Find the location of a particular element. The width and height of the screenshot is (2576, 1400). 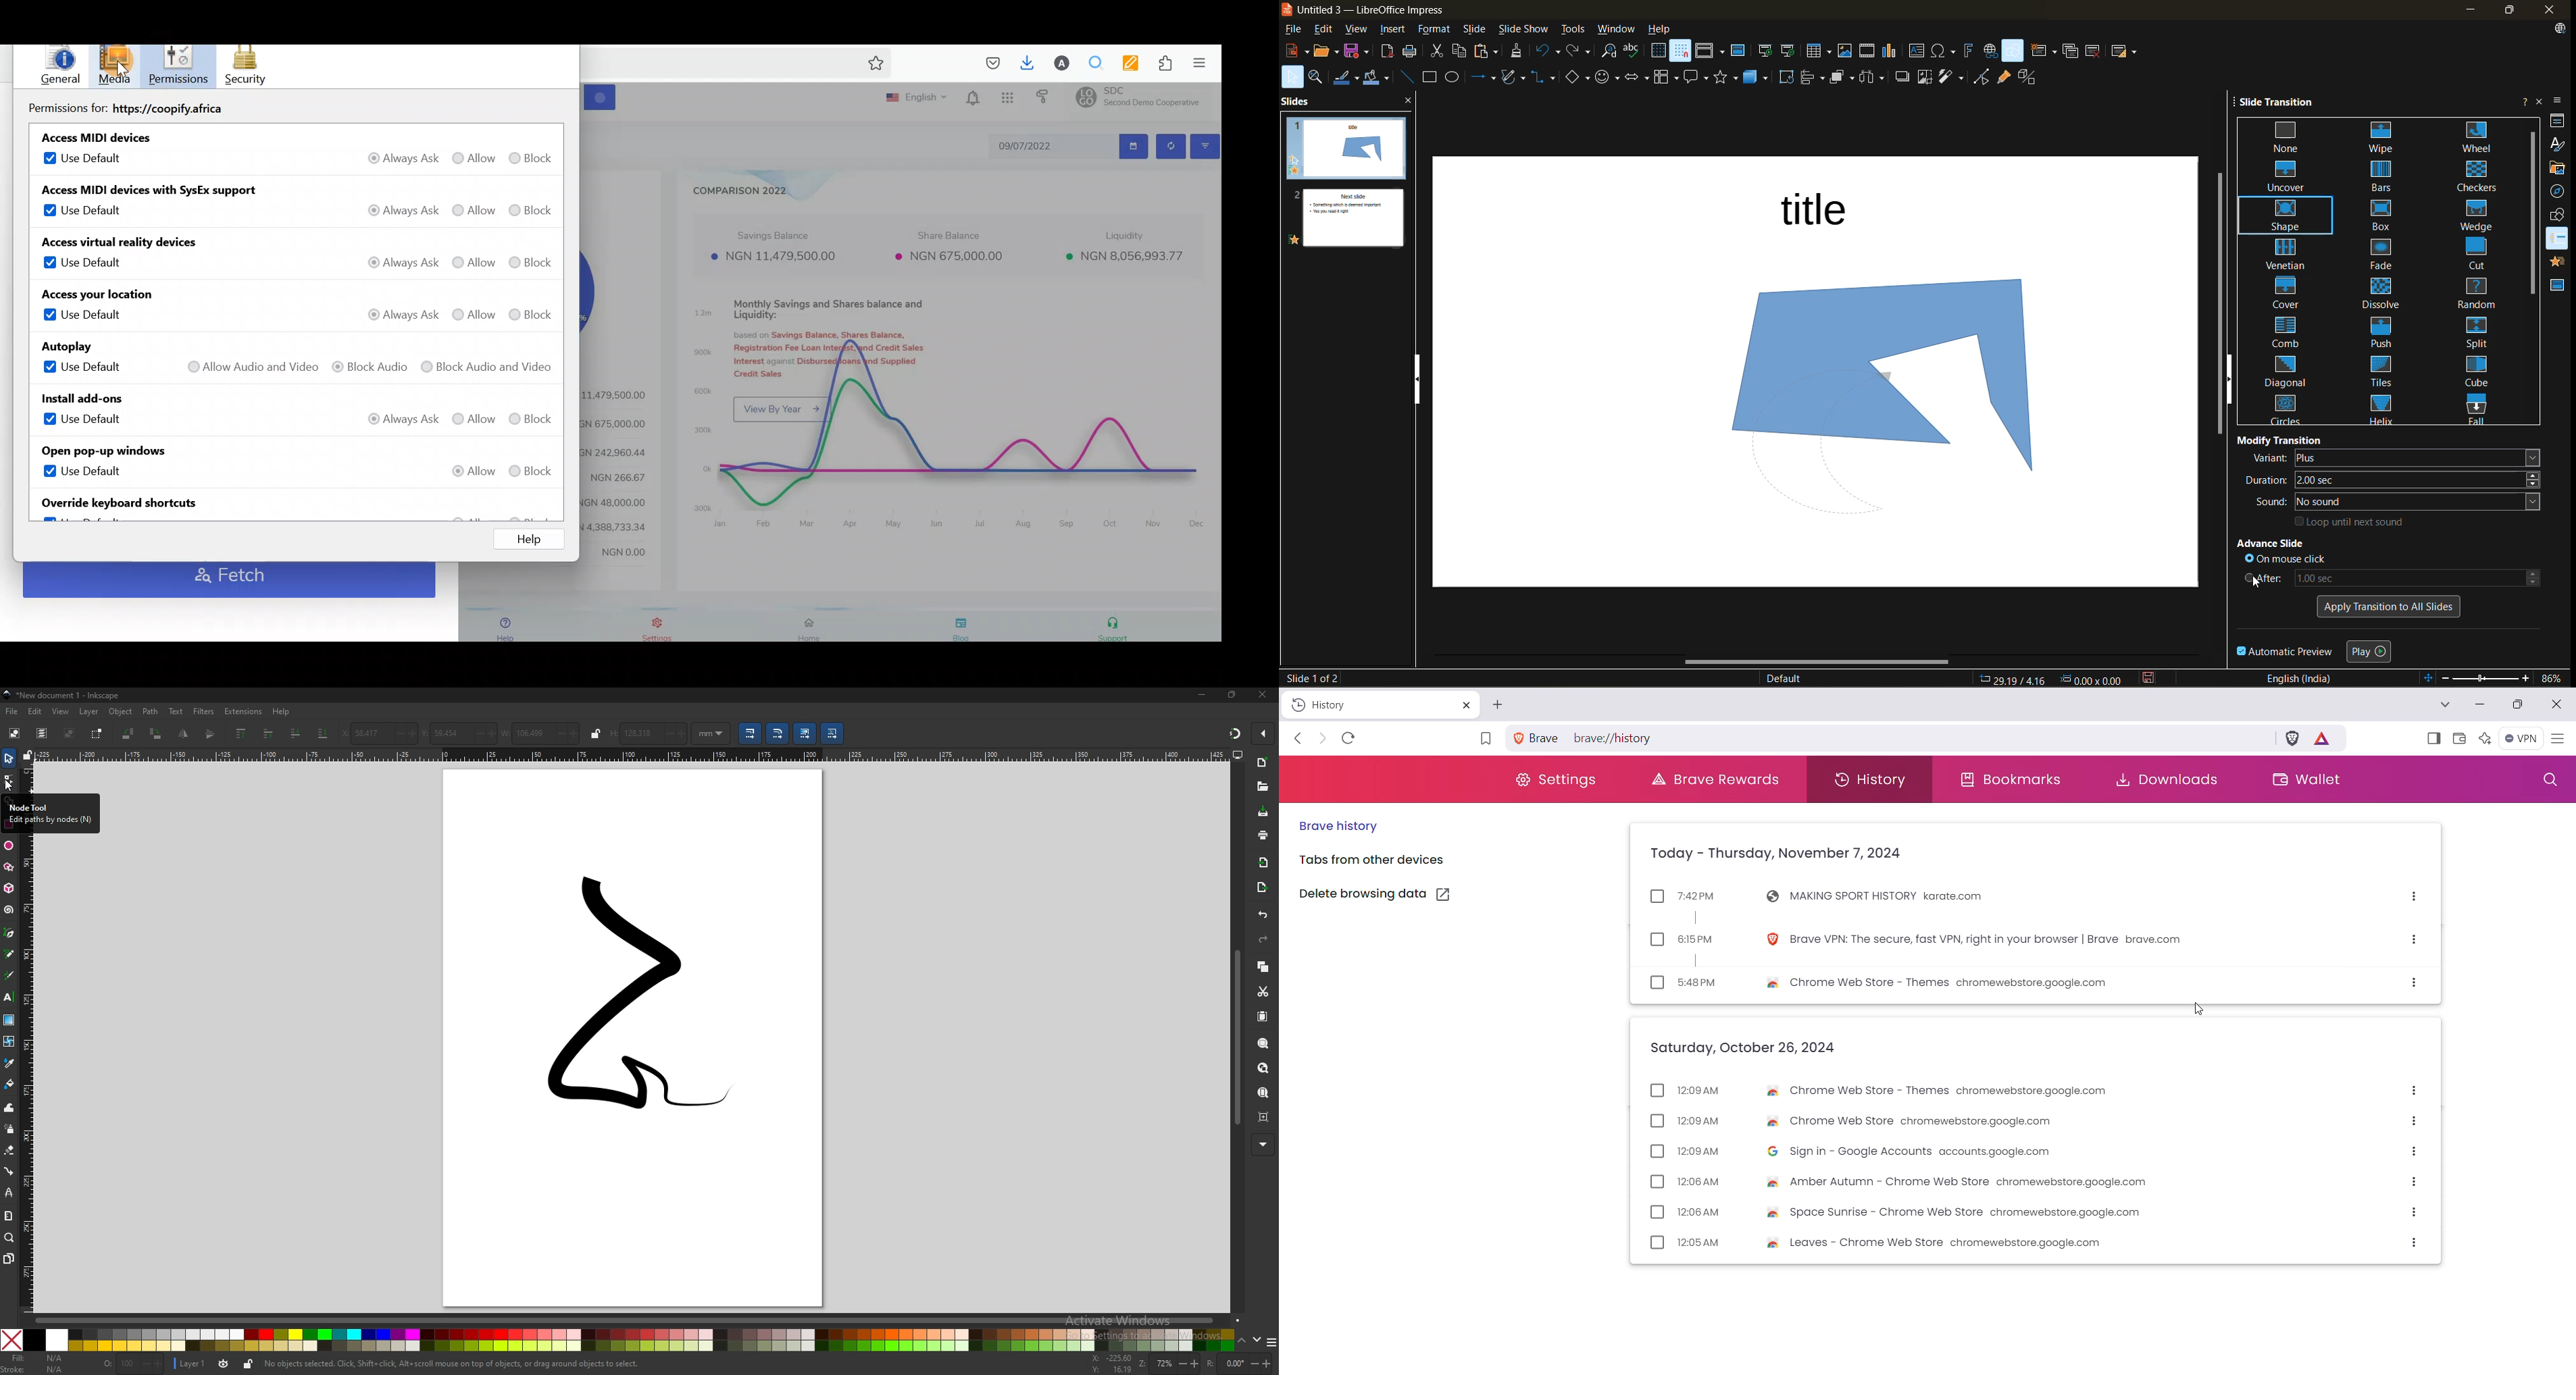

shadow is located at coordinates (1903, 78).